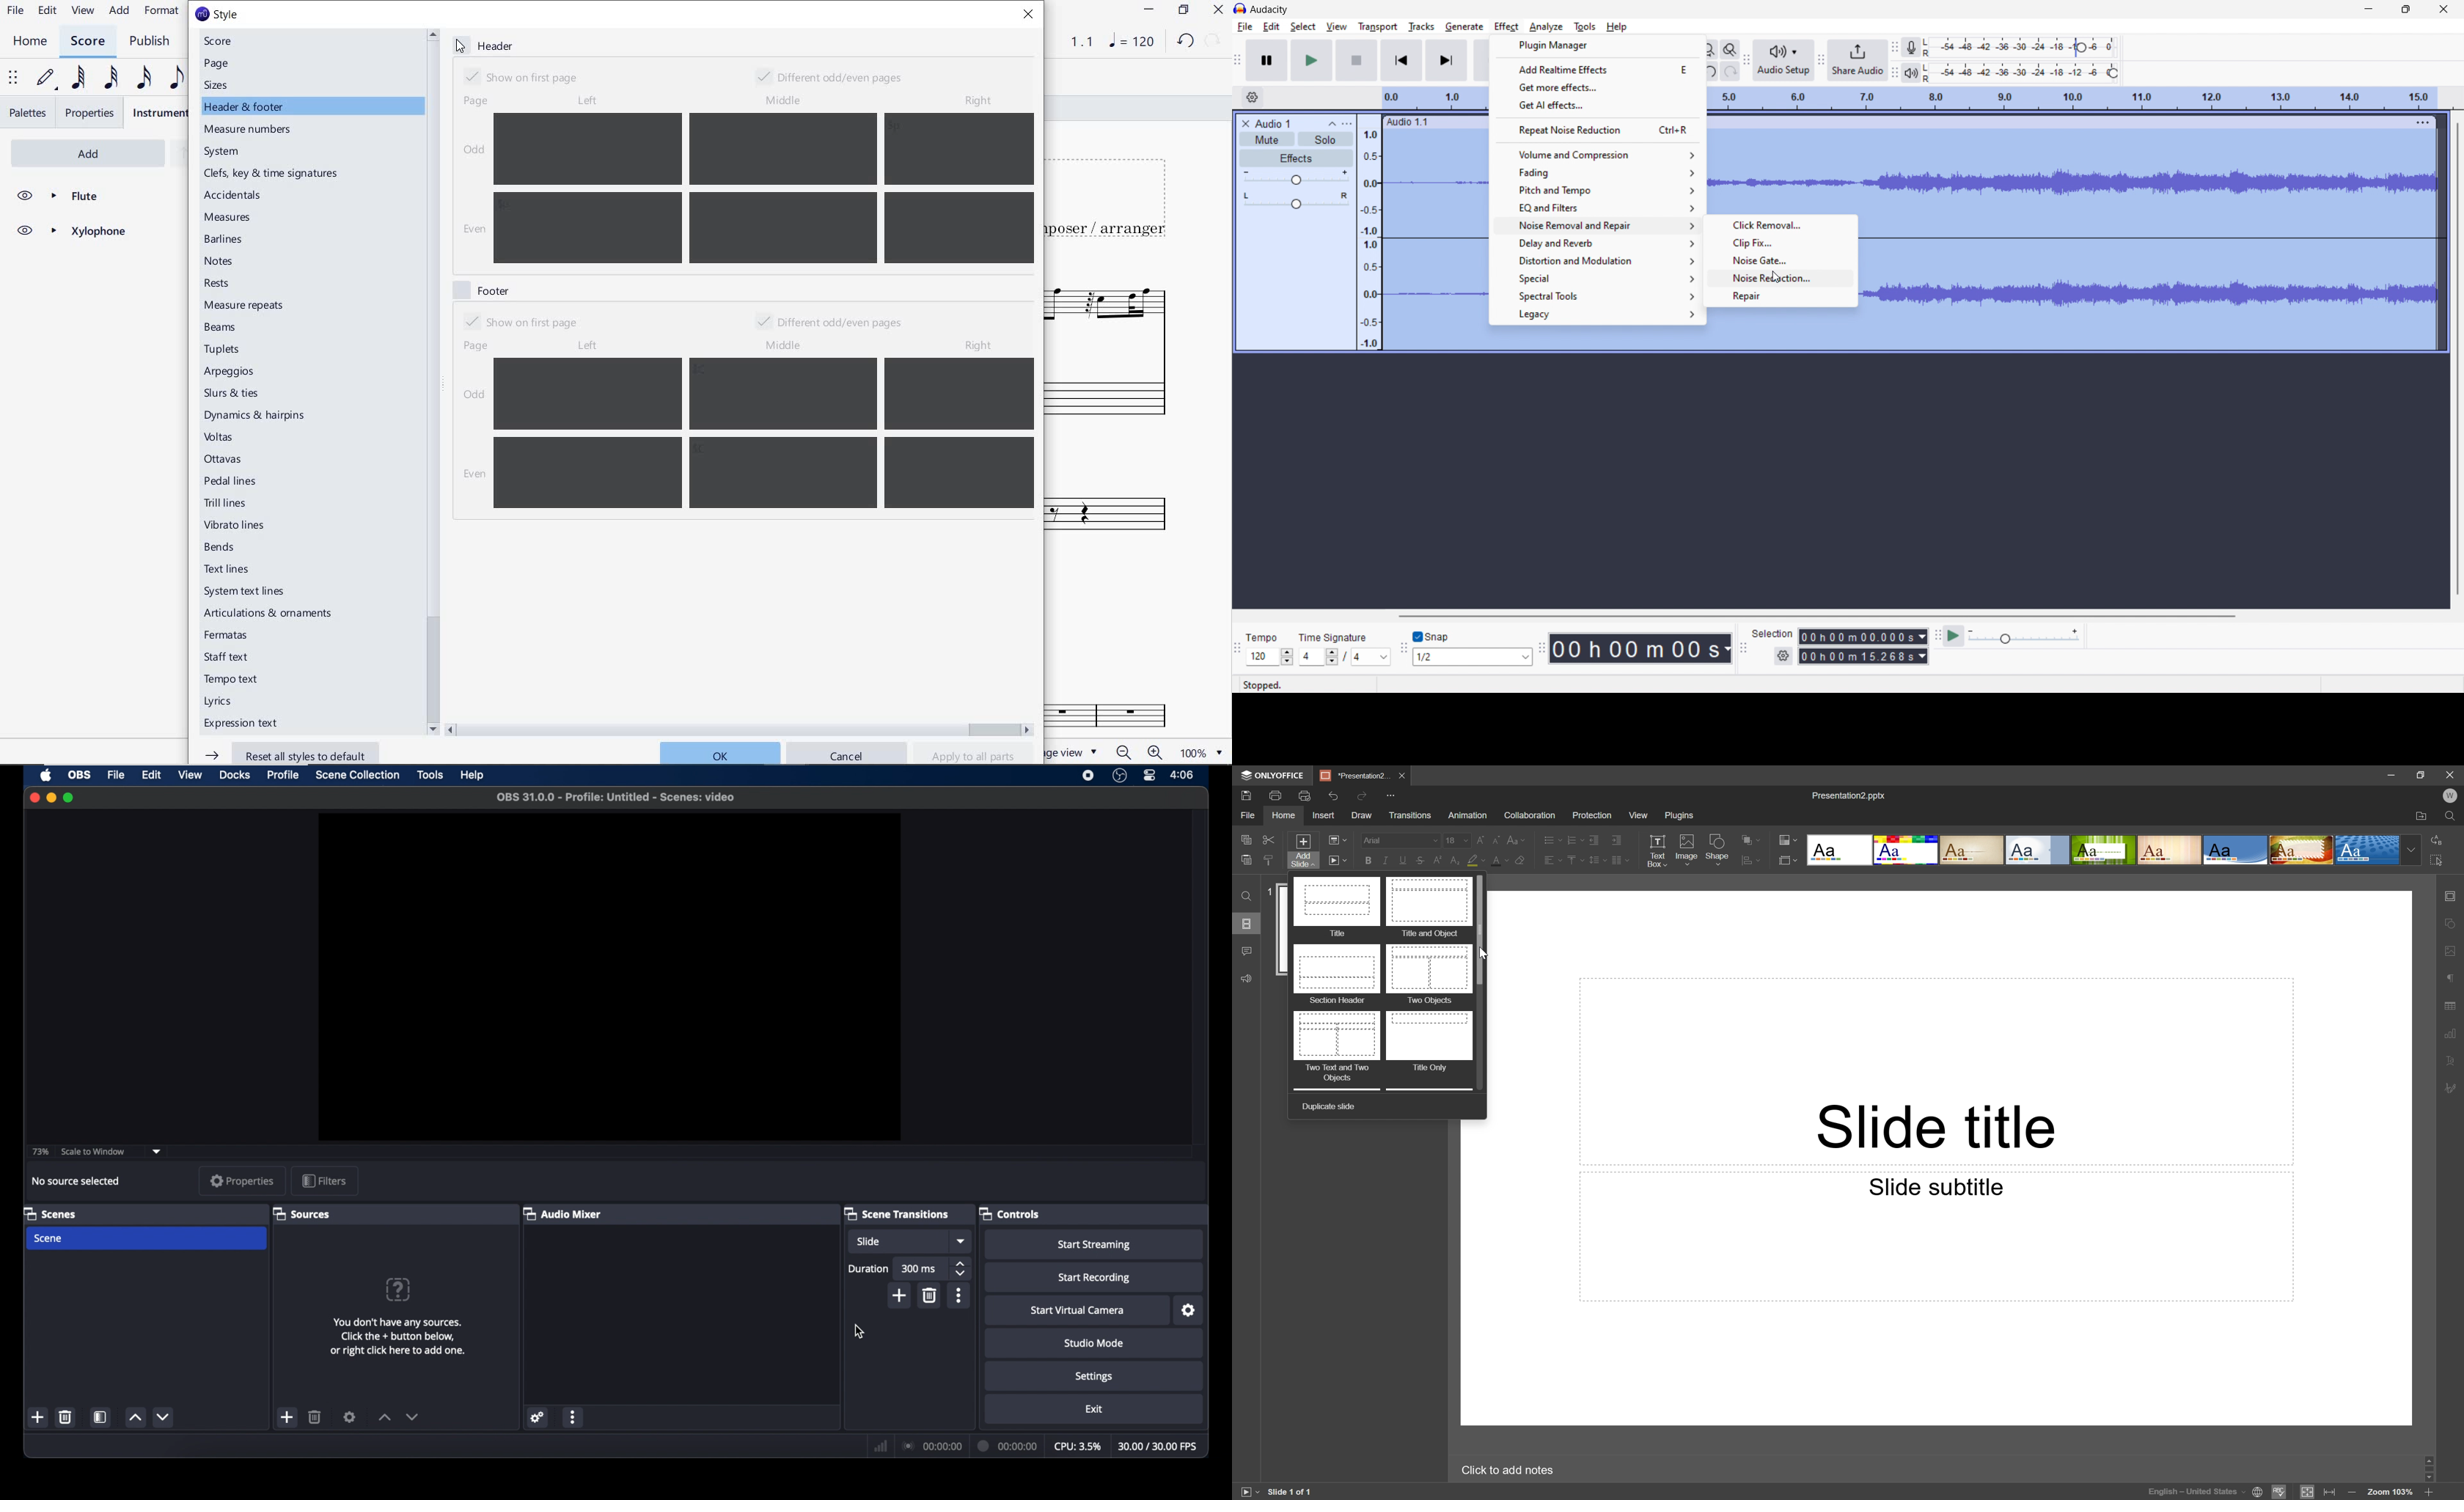 The image size is (2464, 1512). I want to click on scene transitions, so click(898, 1213).